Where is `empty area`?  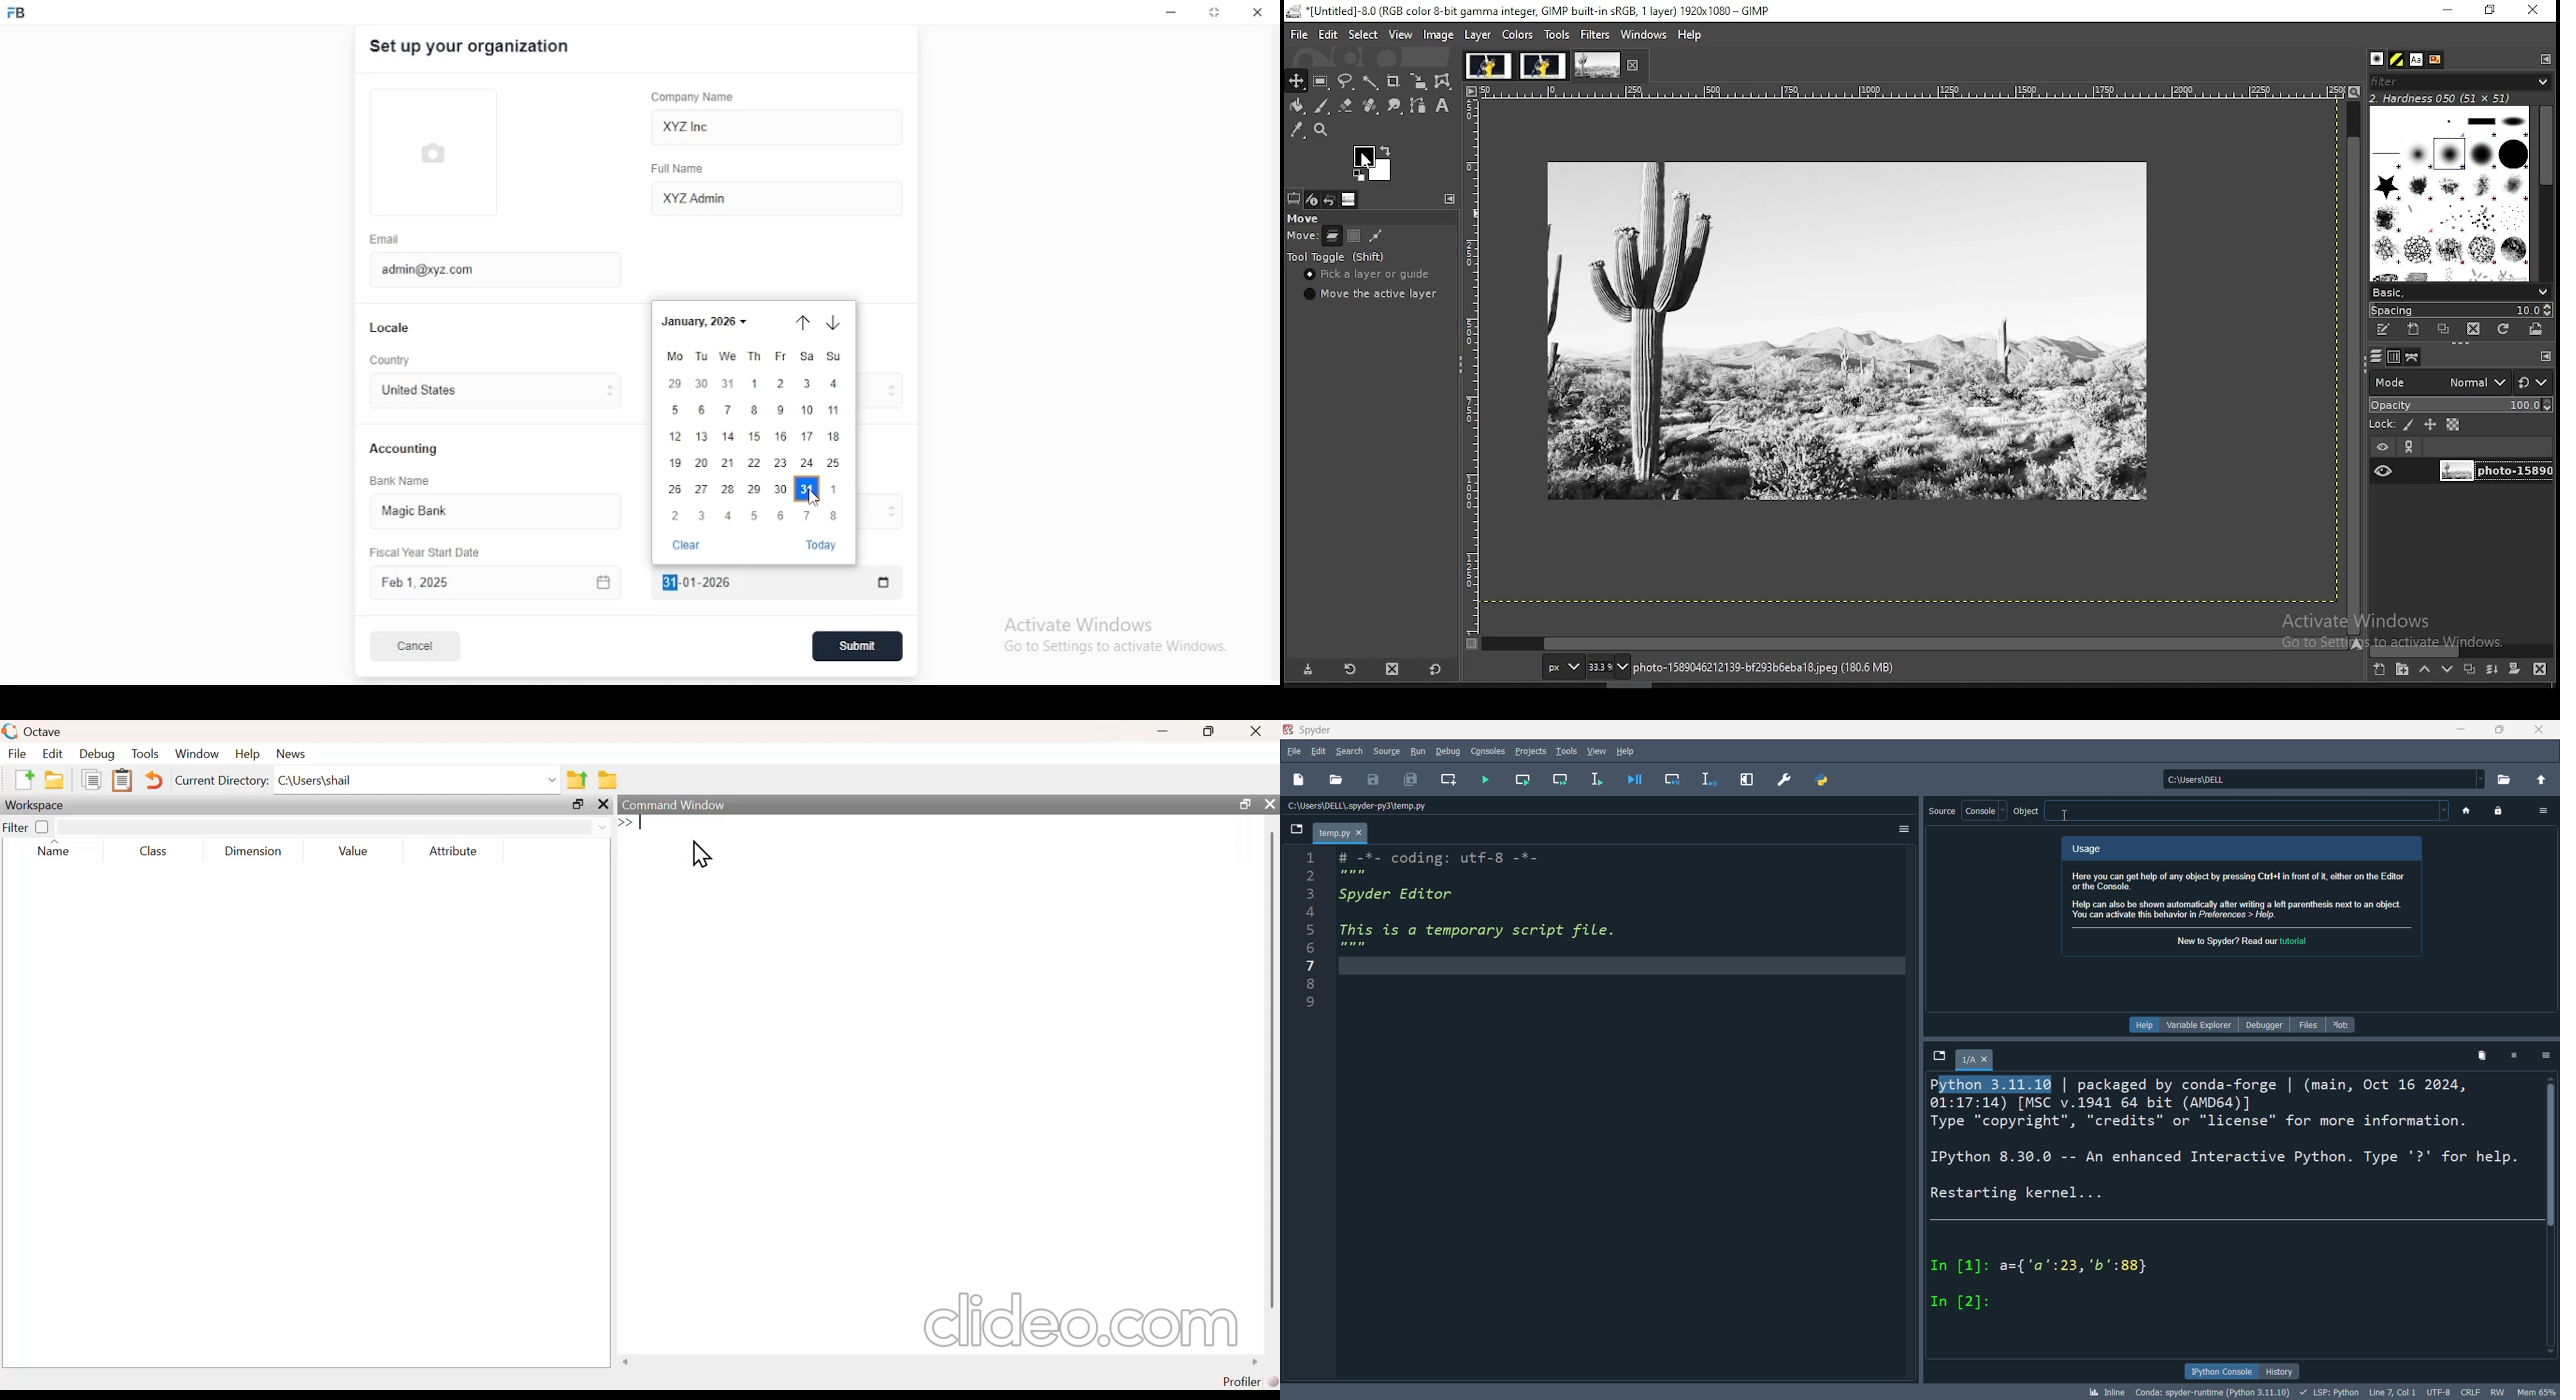 empty area is located at coordinates (297, 1119).